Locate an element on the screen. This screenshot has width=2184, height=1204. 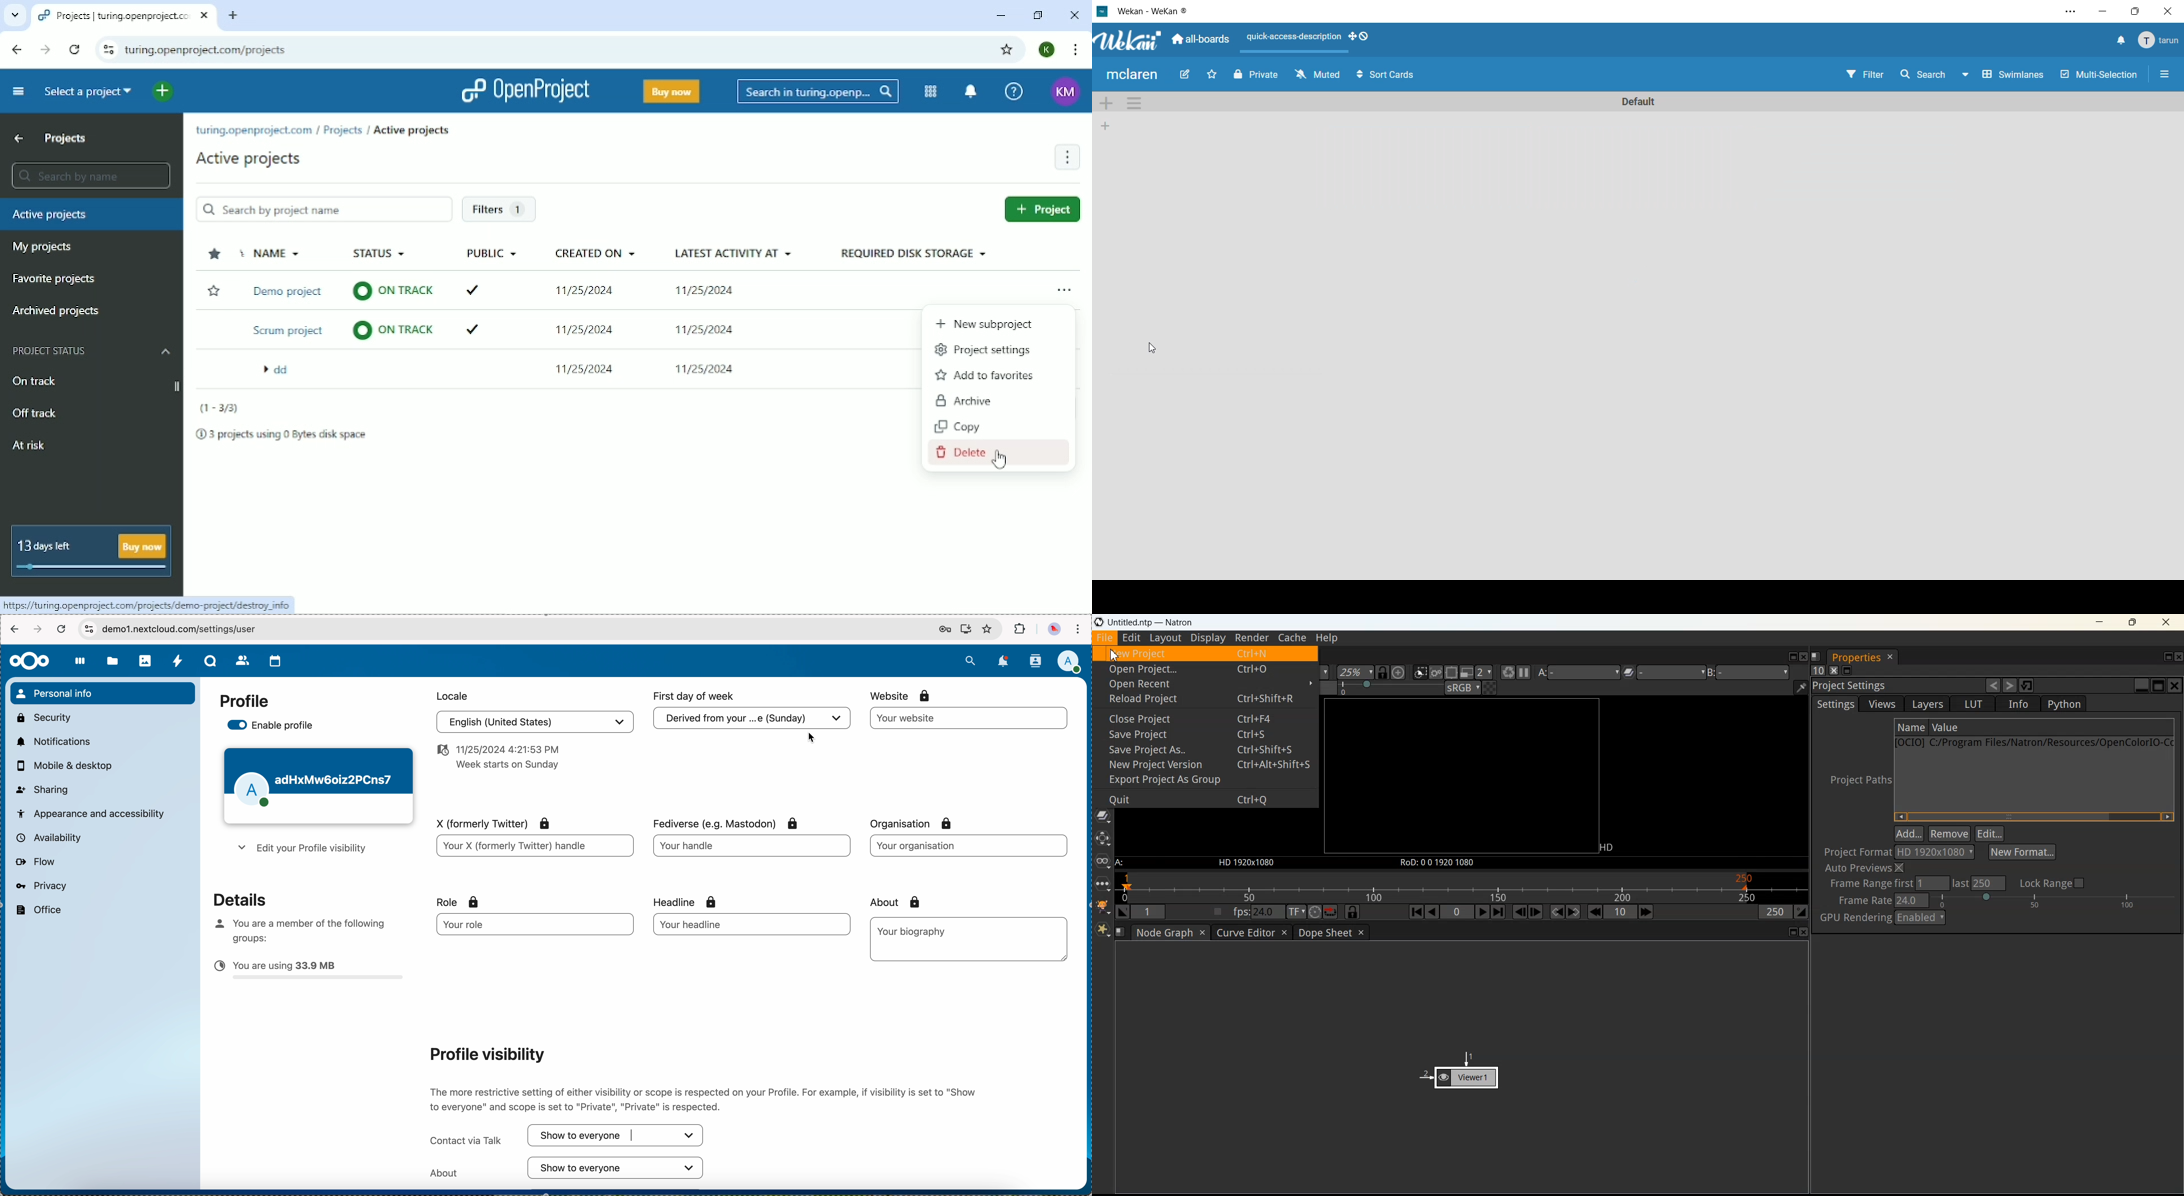
Public is located at coordinates (493, 253).